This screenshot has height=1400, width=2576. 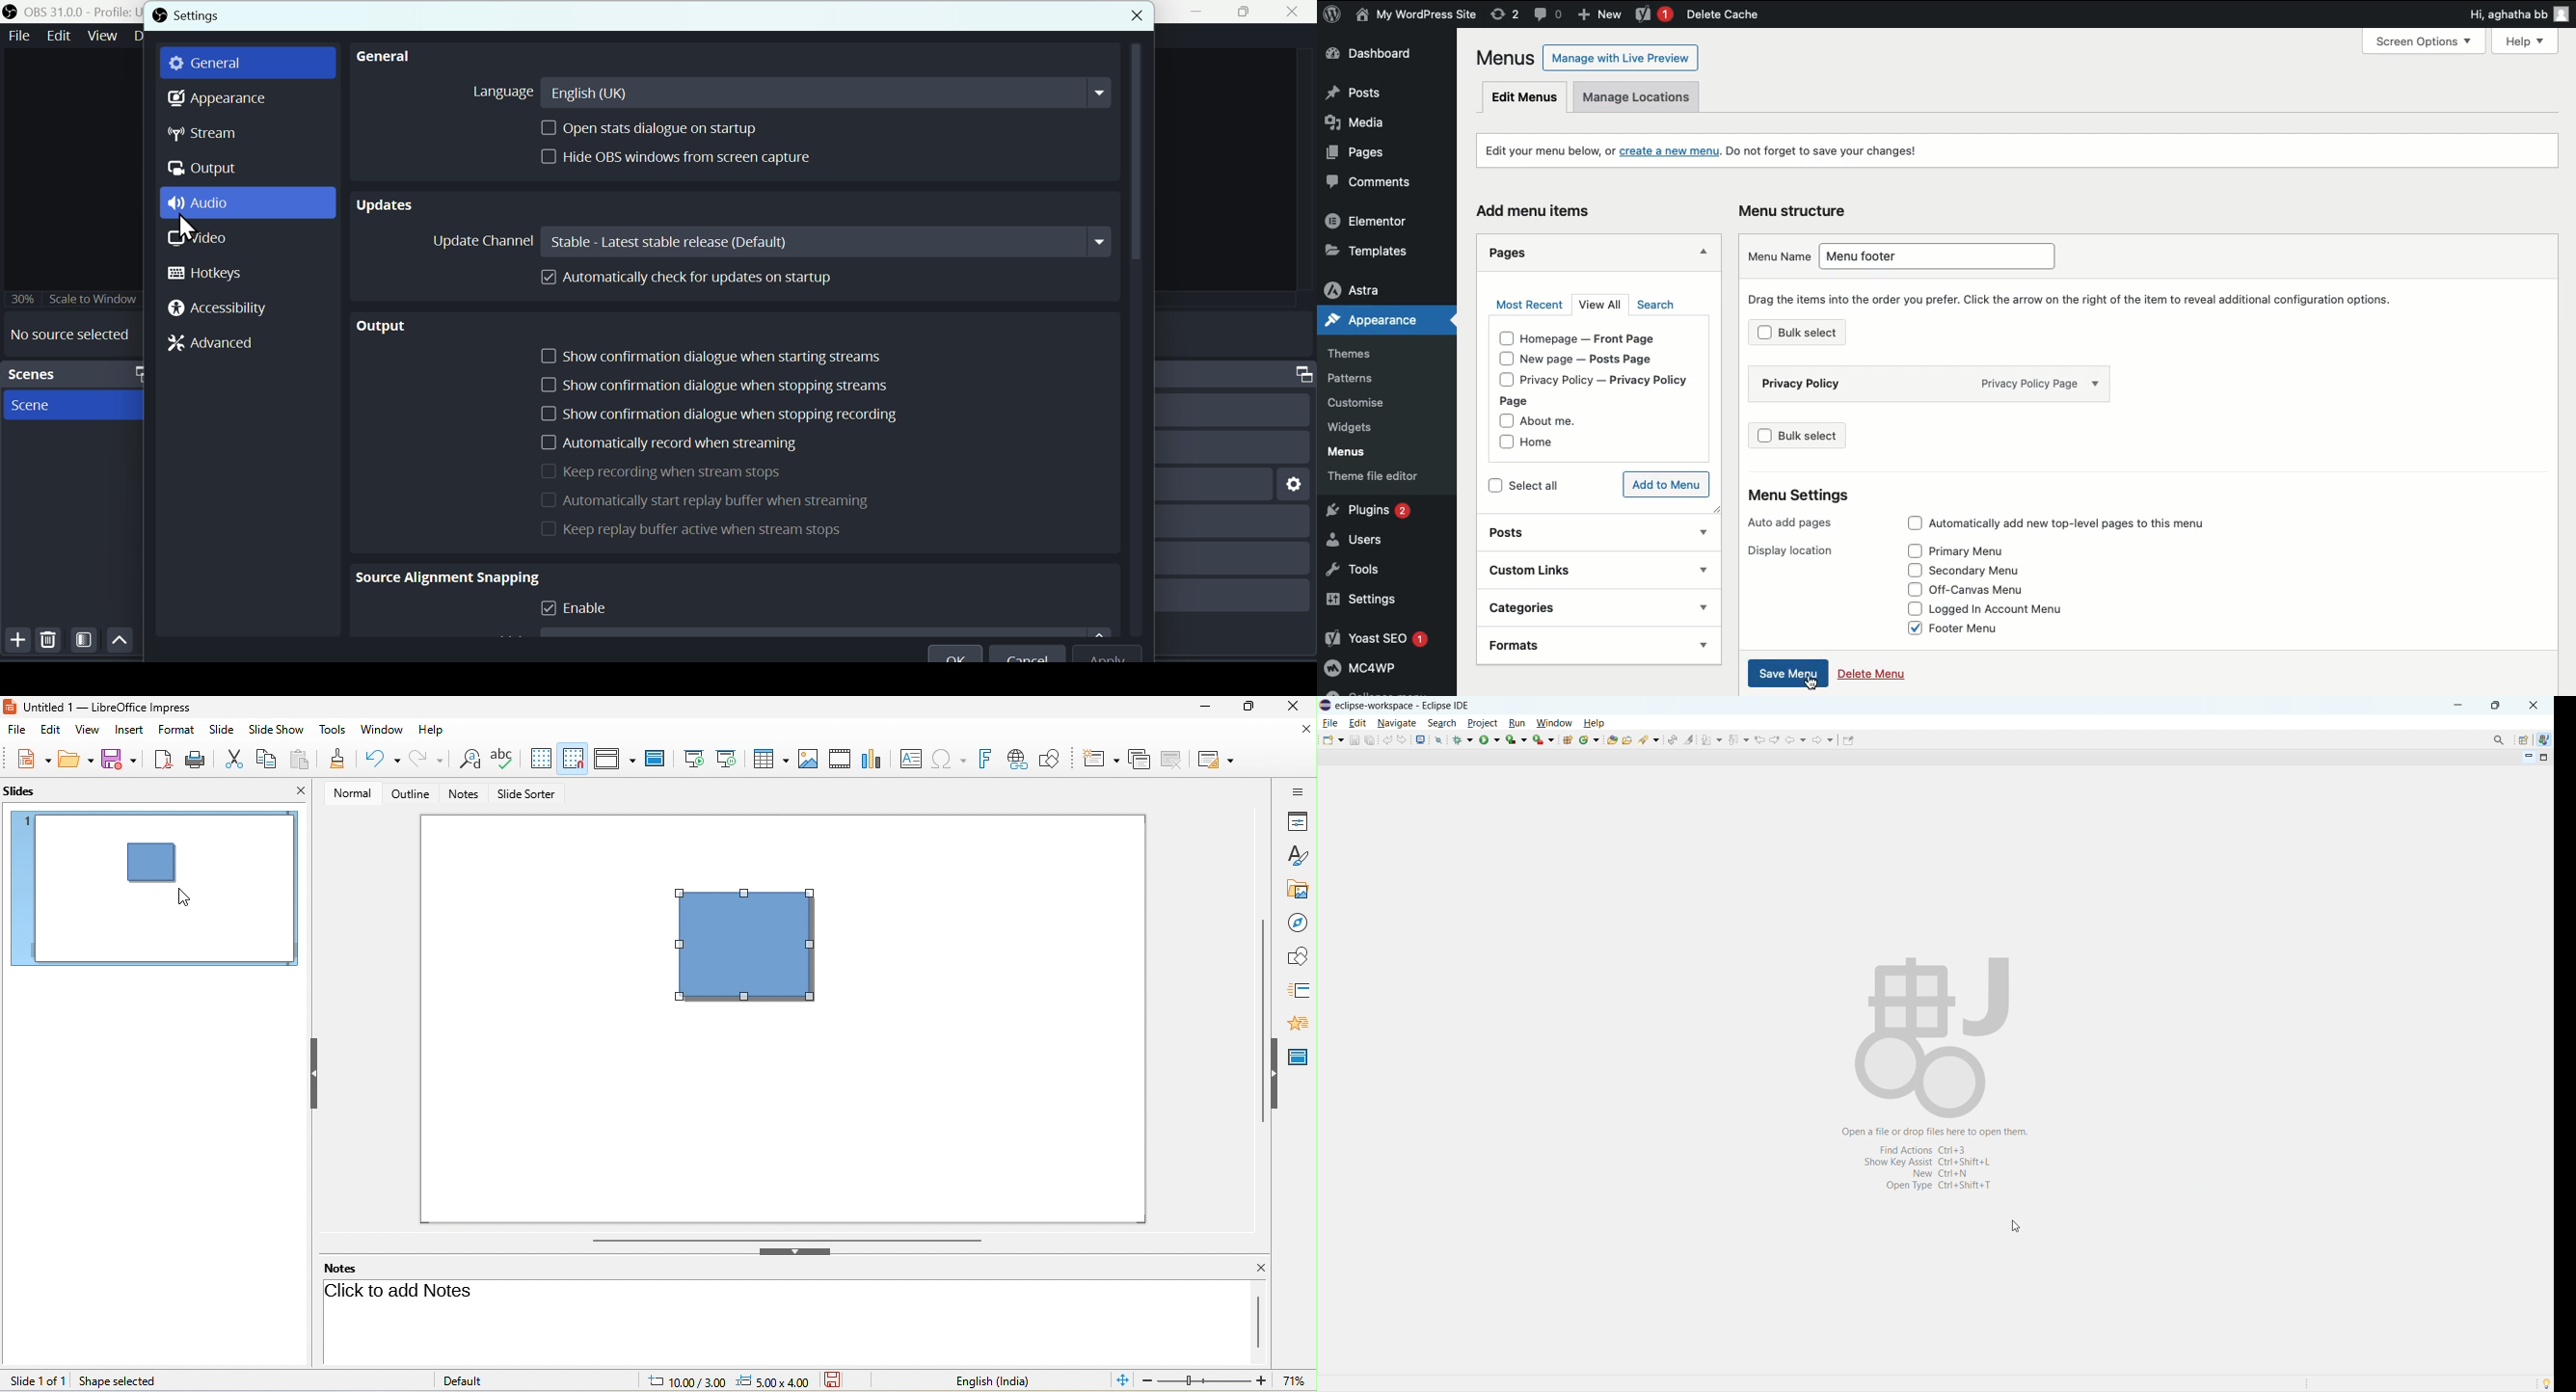 I want to click on Delete cache, so click(x=1722, y=15).